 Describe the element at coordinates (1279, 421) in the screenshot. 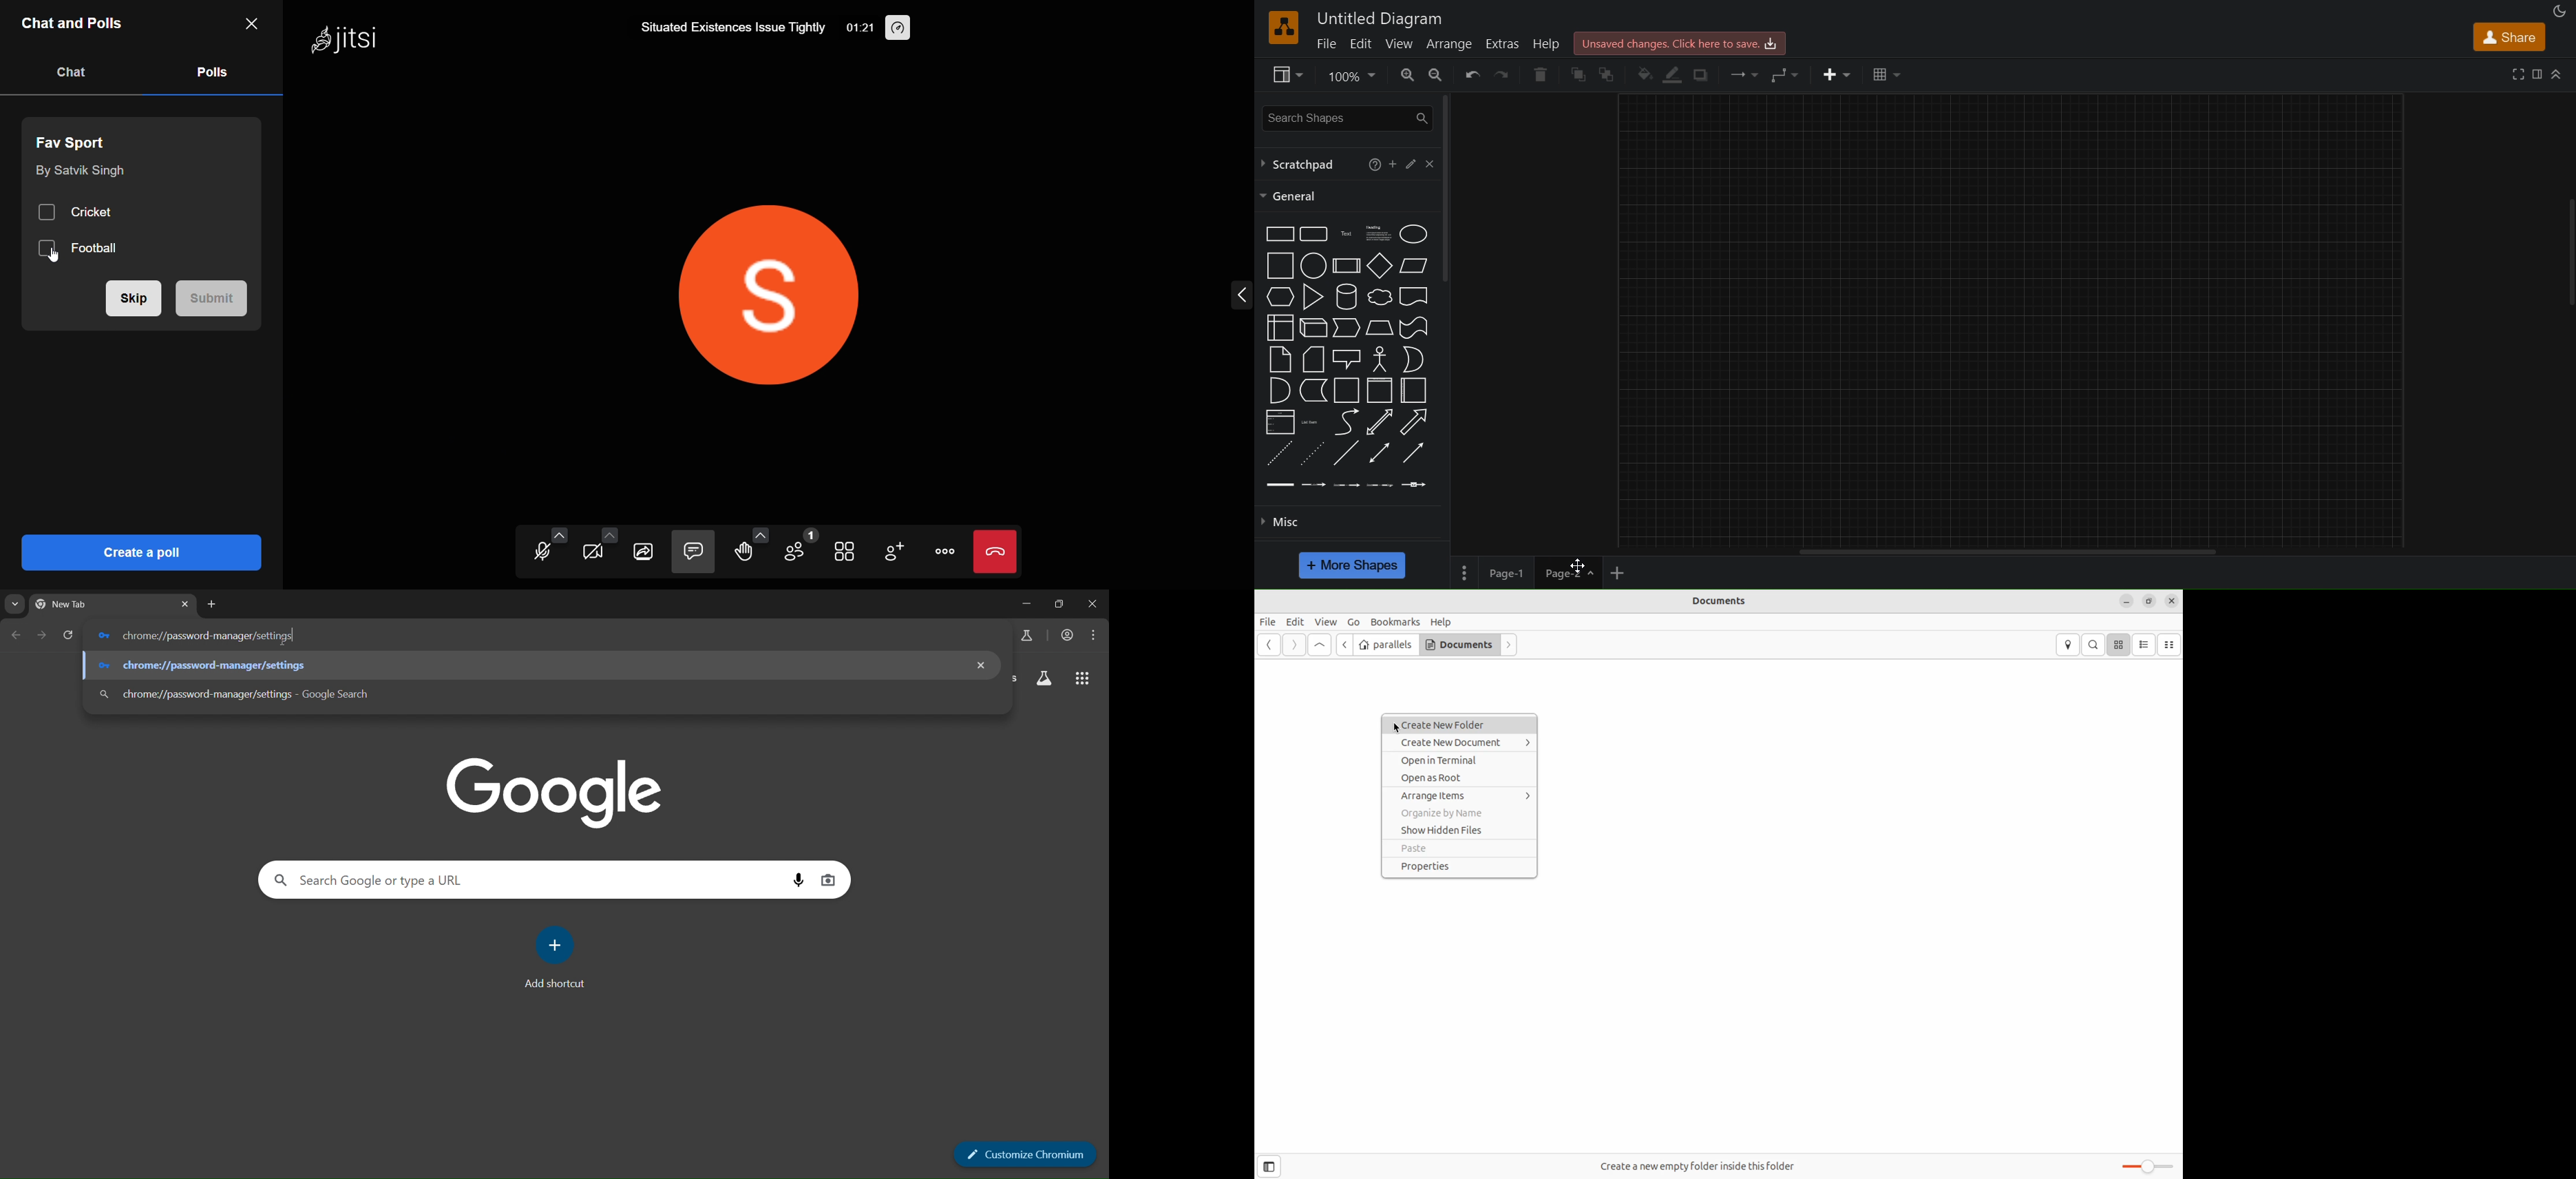

I see `list` at that location.